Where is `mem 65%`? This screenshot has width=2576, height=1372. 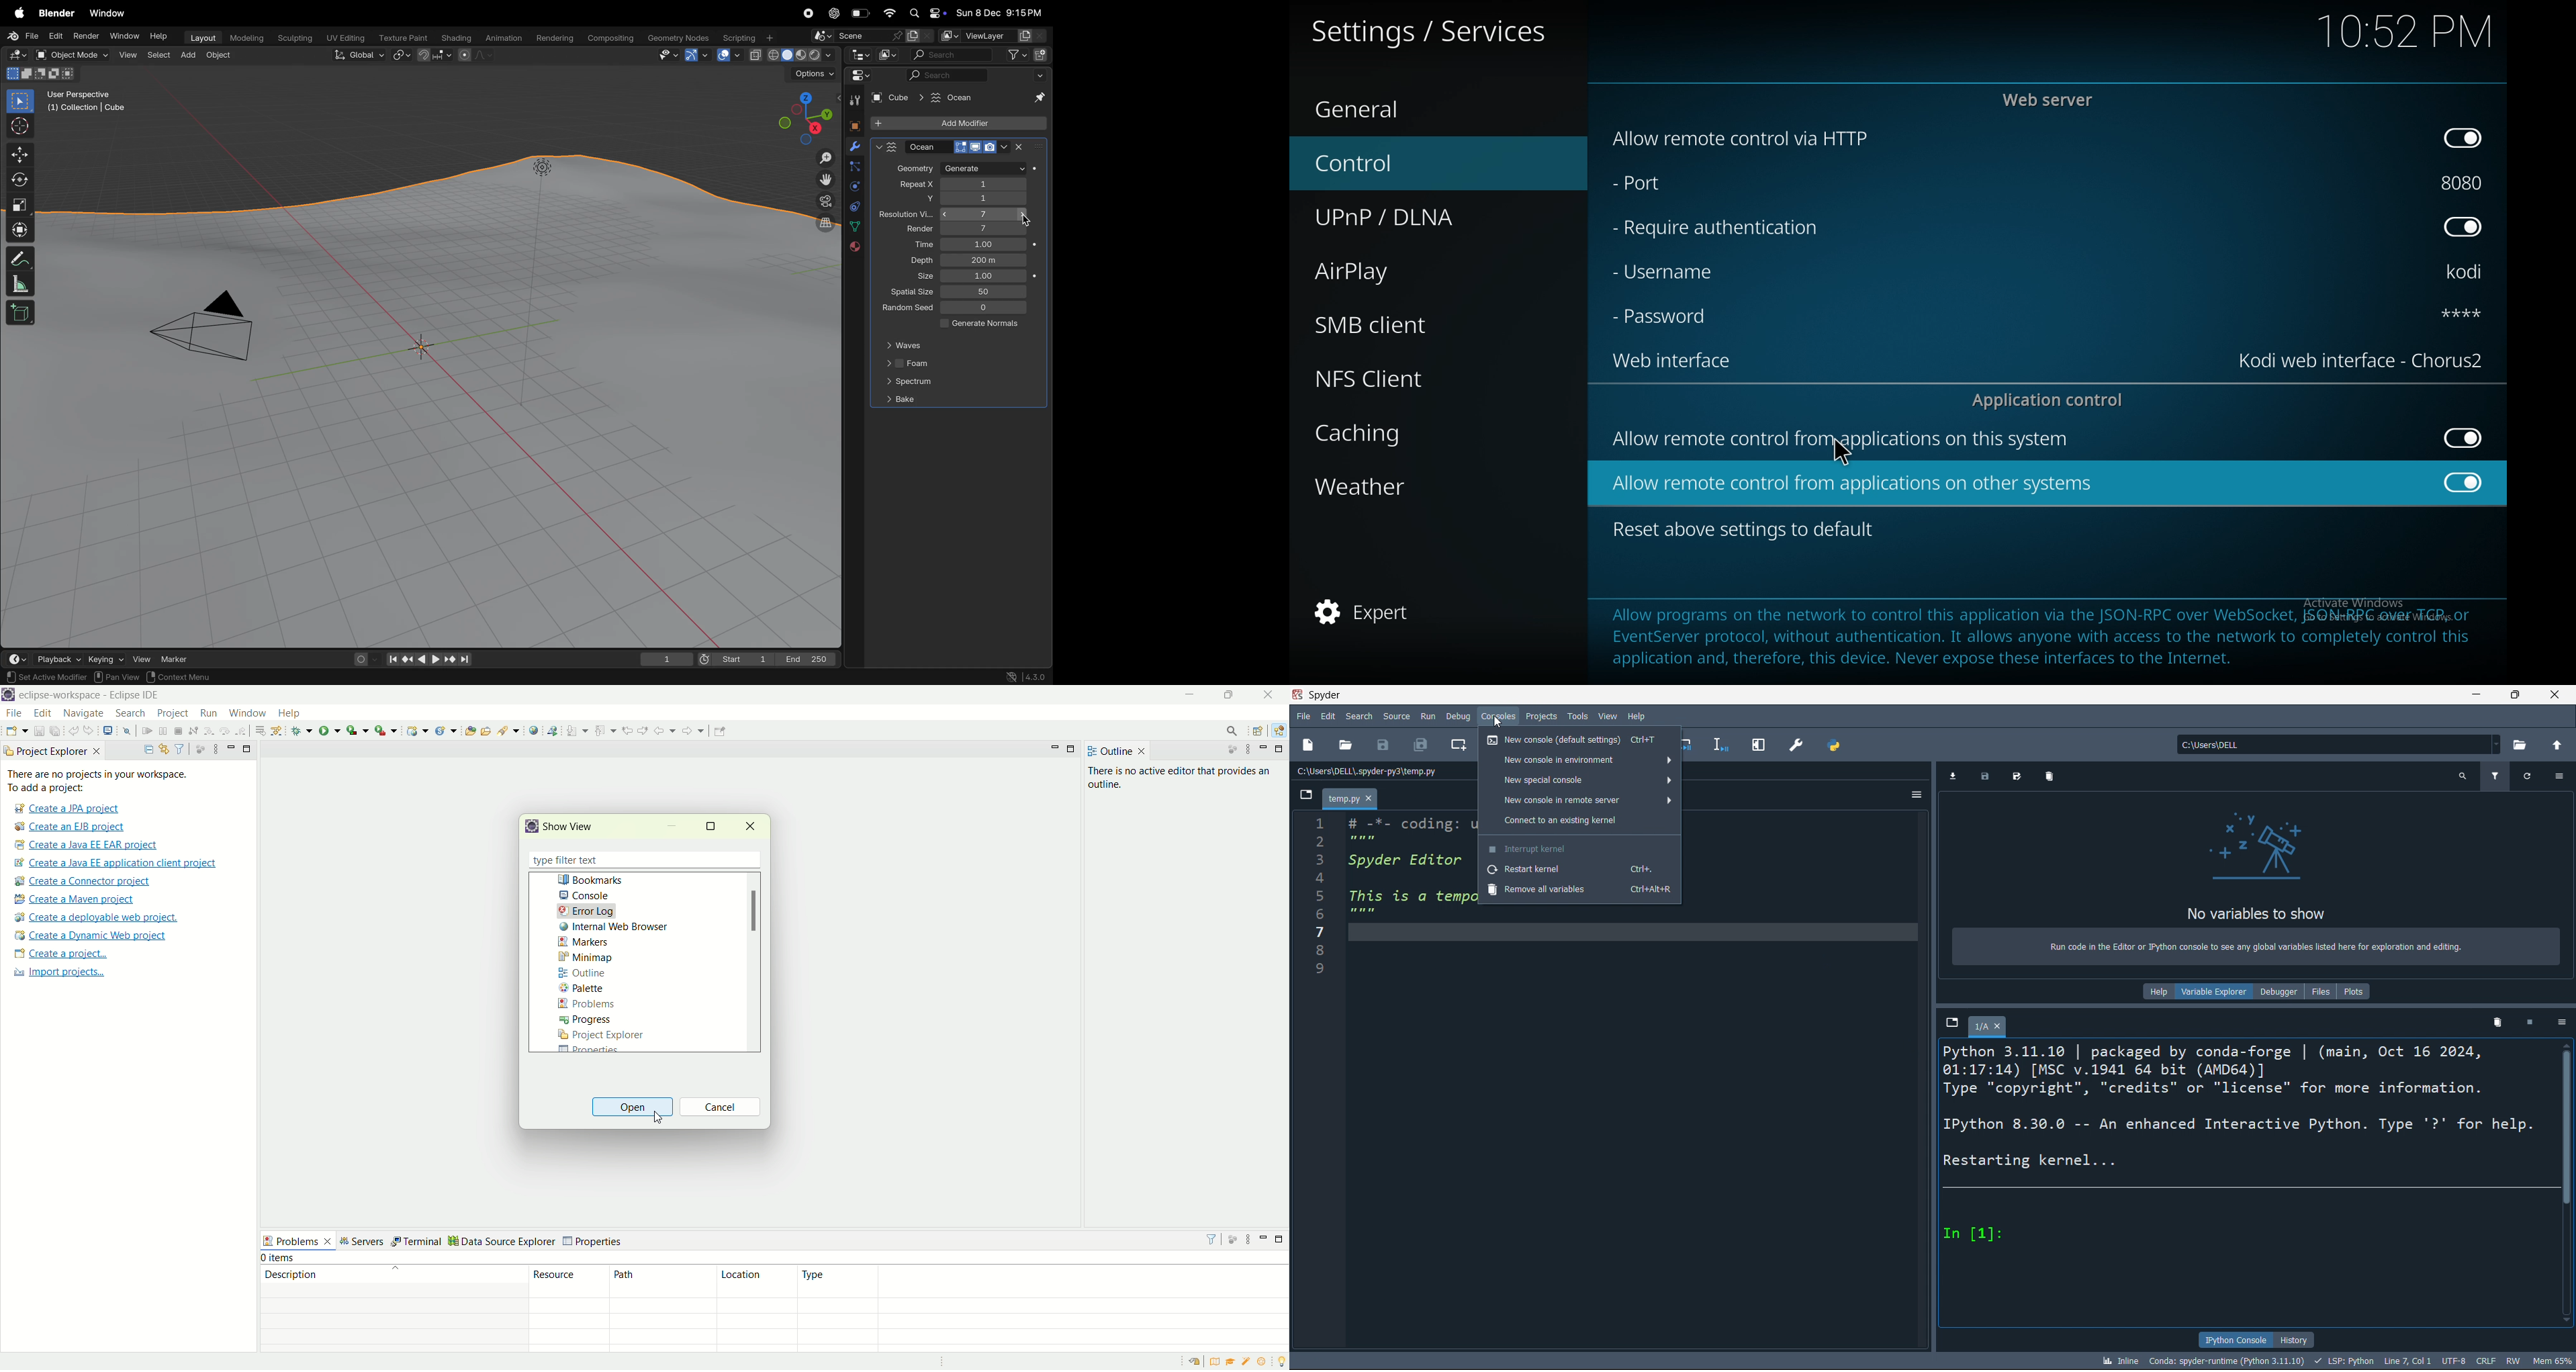
mem 65% is located at coordinates (2552, 1359).